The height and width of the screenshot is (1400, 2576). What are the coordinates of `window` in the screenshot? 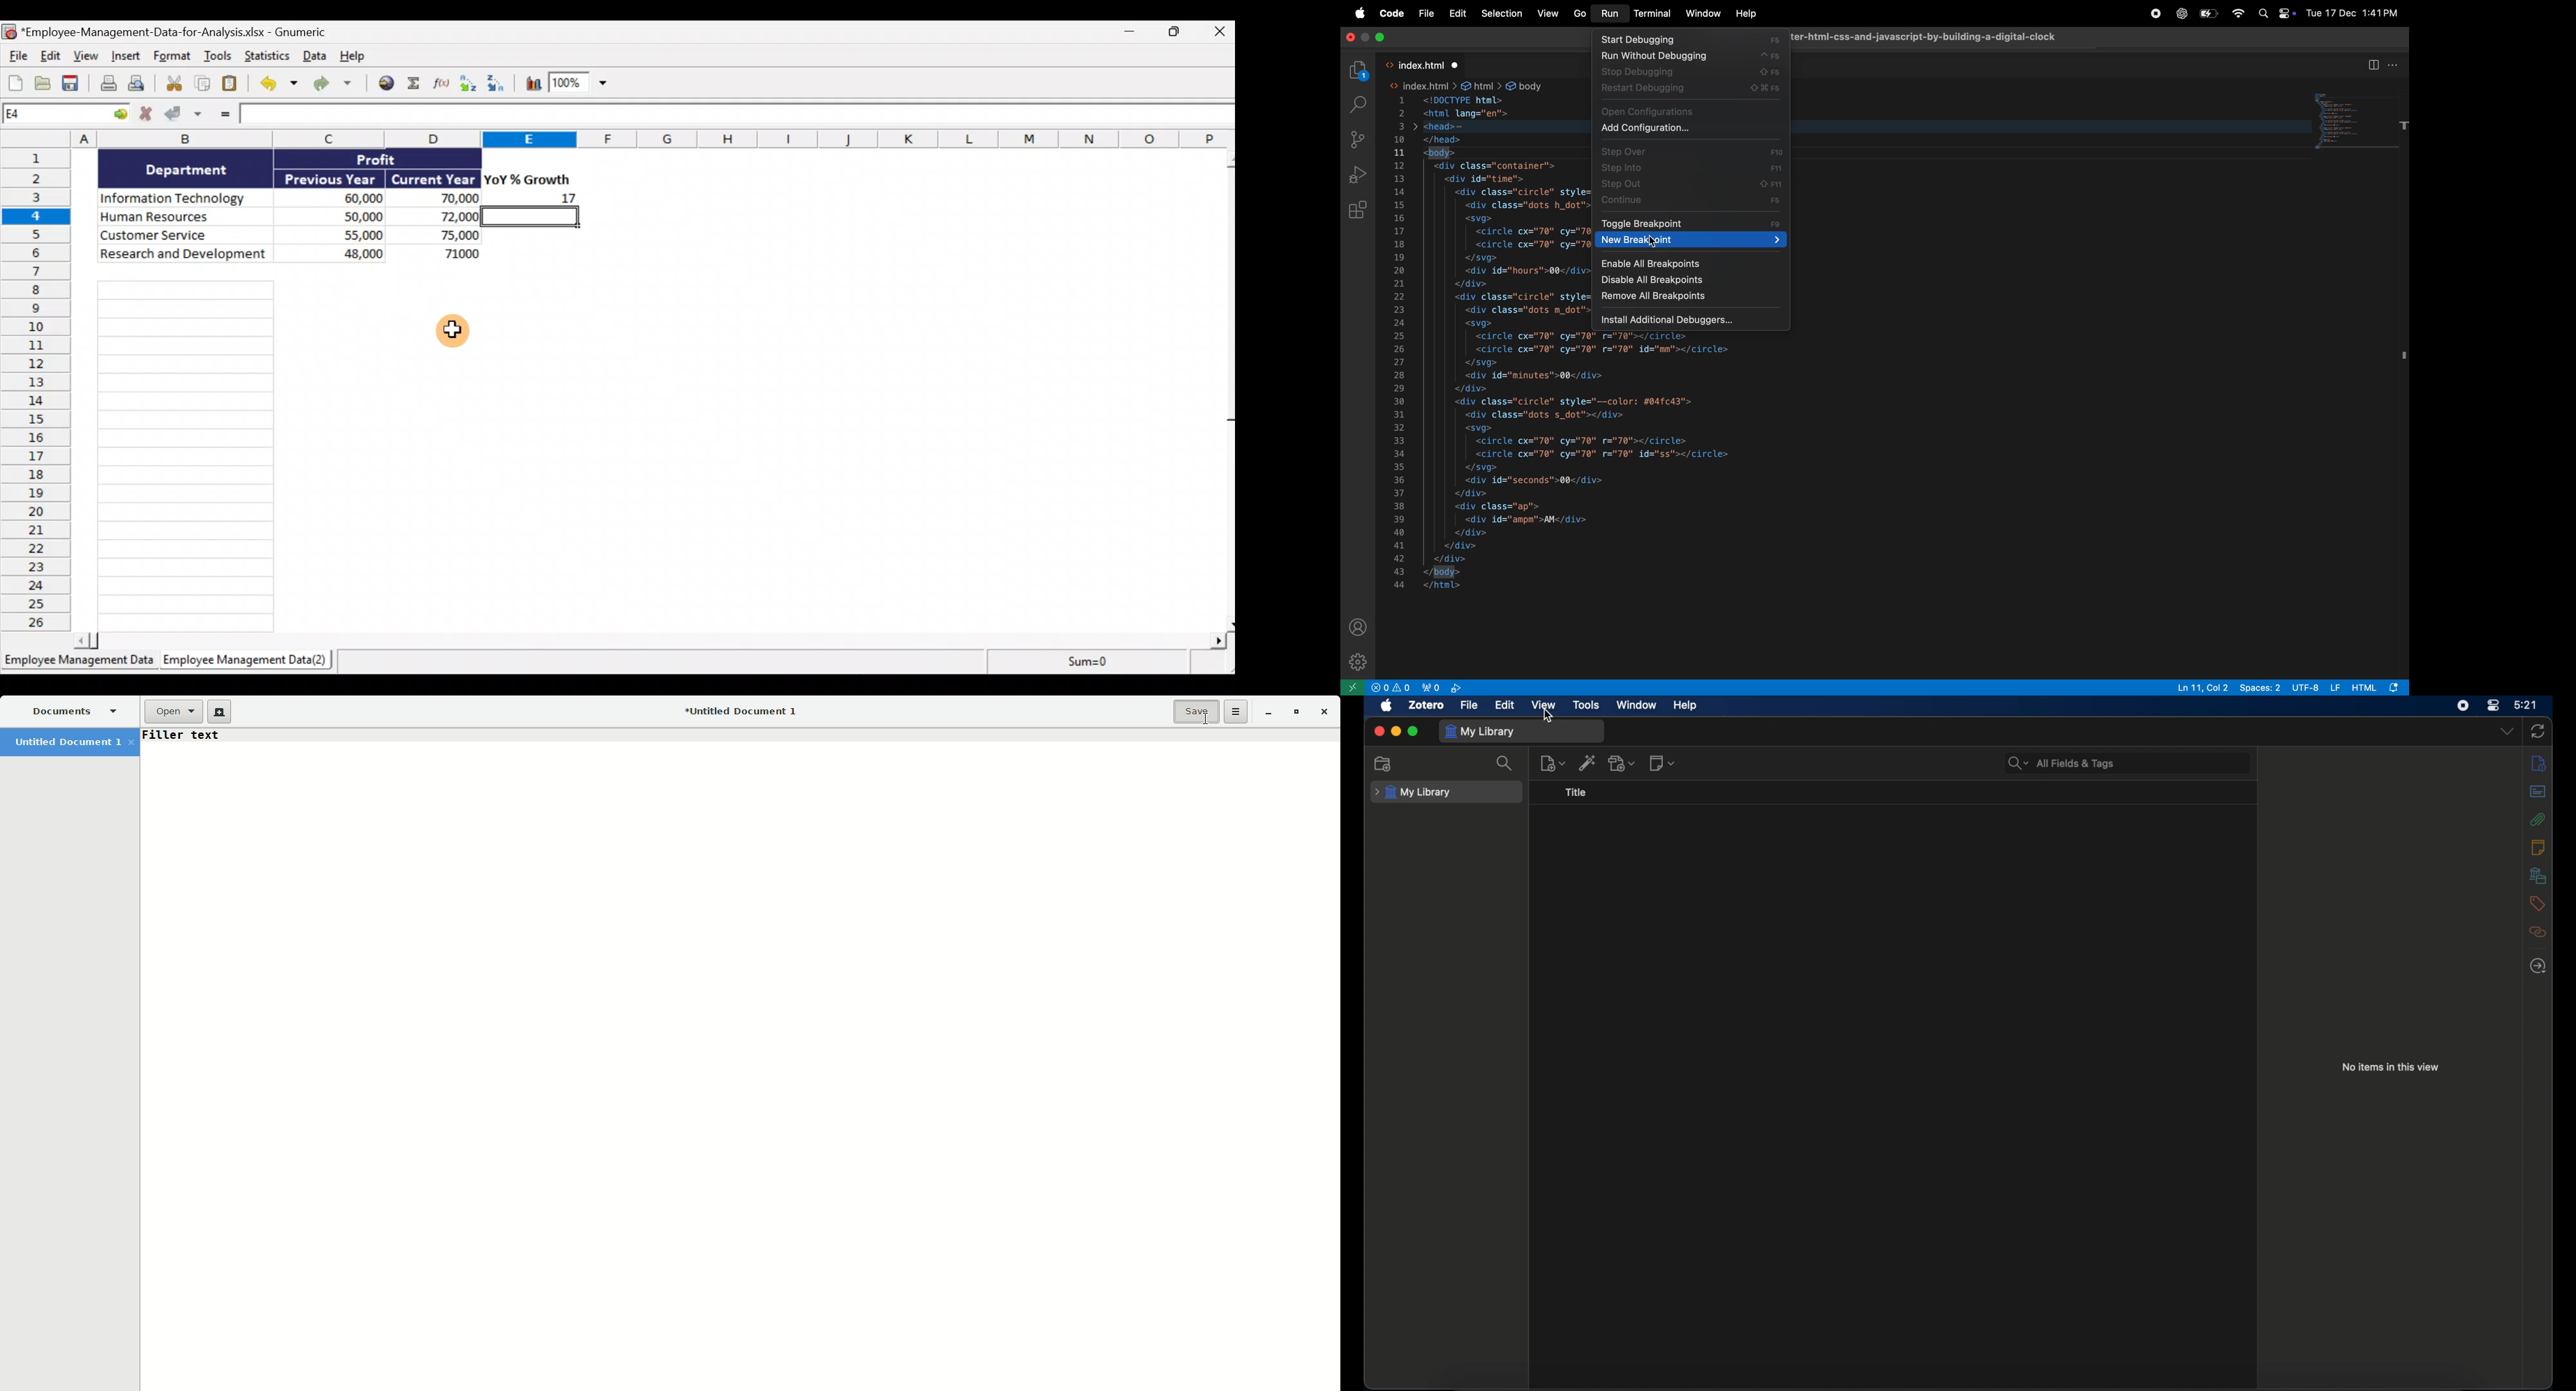 It's located at (1637, 705).